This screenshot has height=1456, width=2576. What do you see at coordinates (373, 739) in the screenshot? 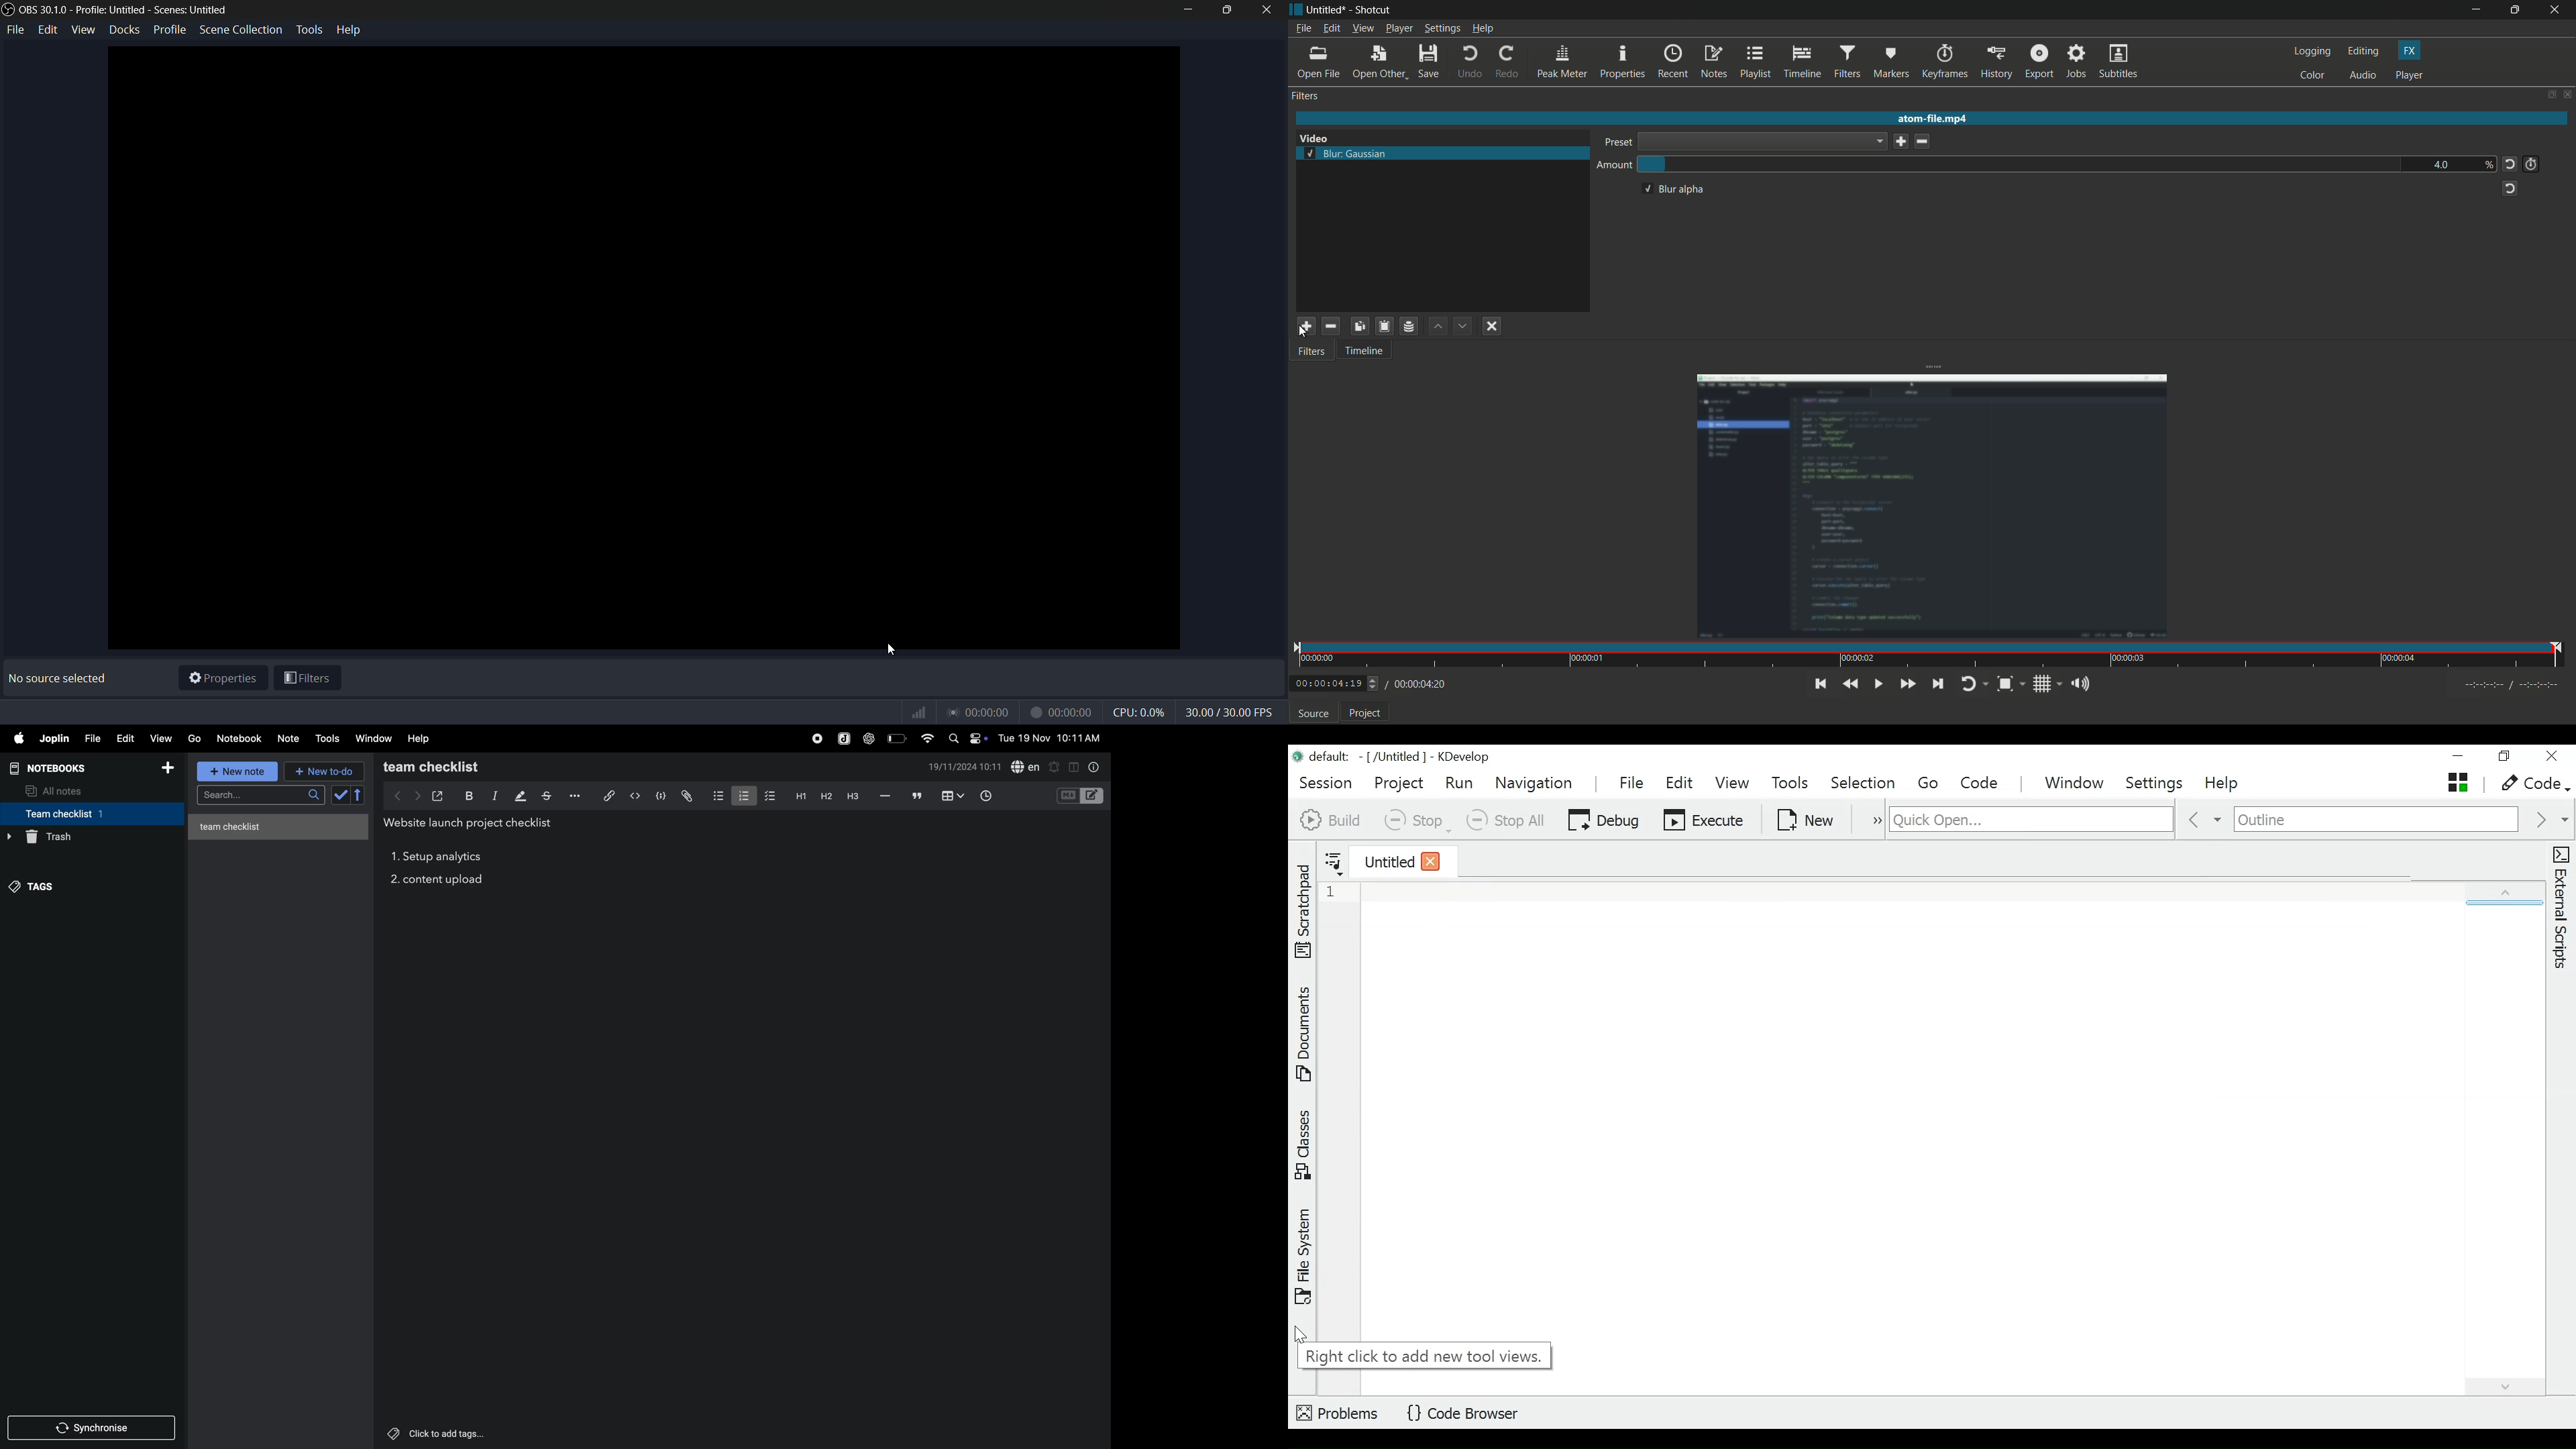
I see `window` at bounding box center [373, 739].